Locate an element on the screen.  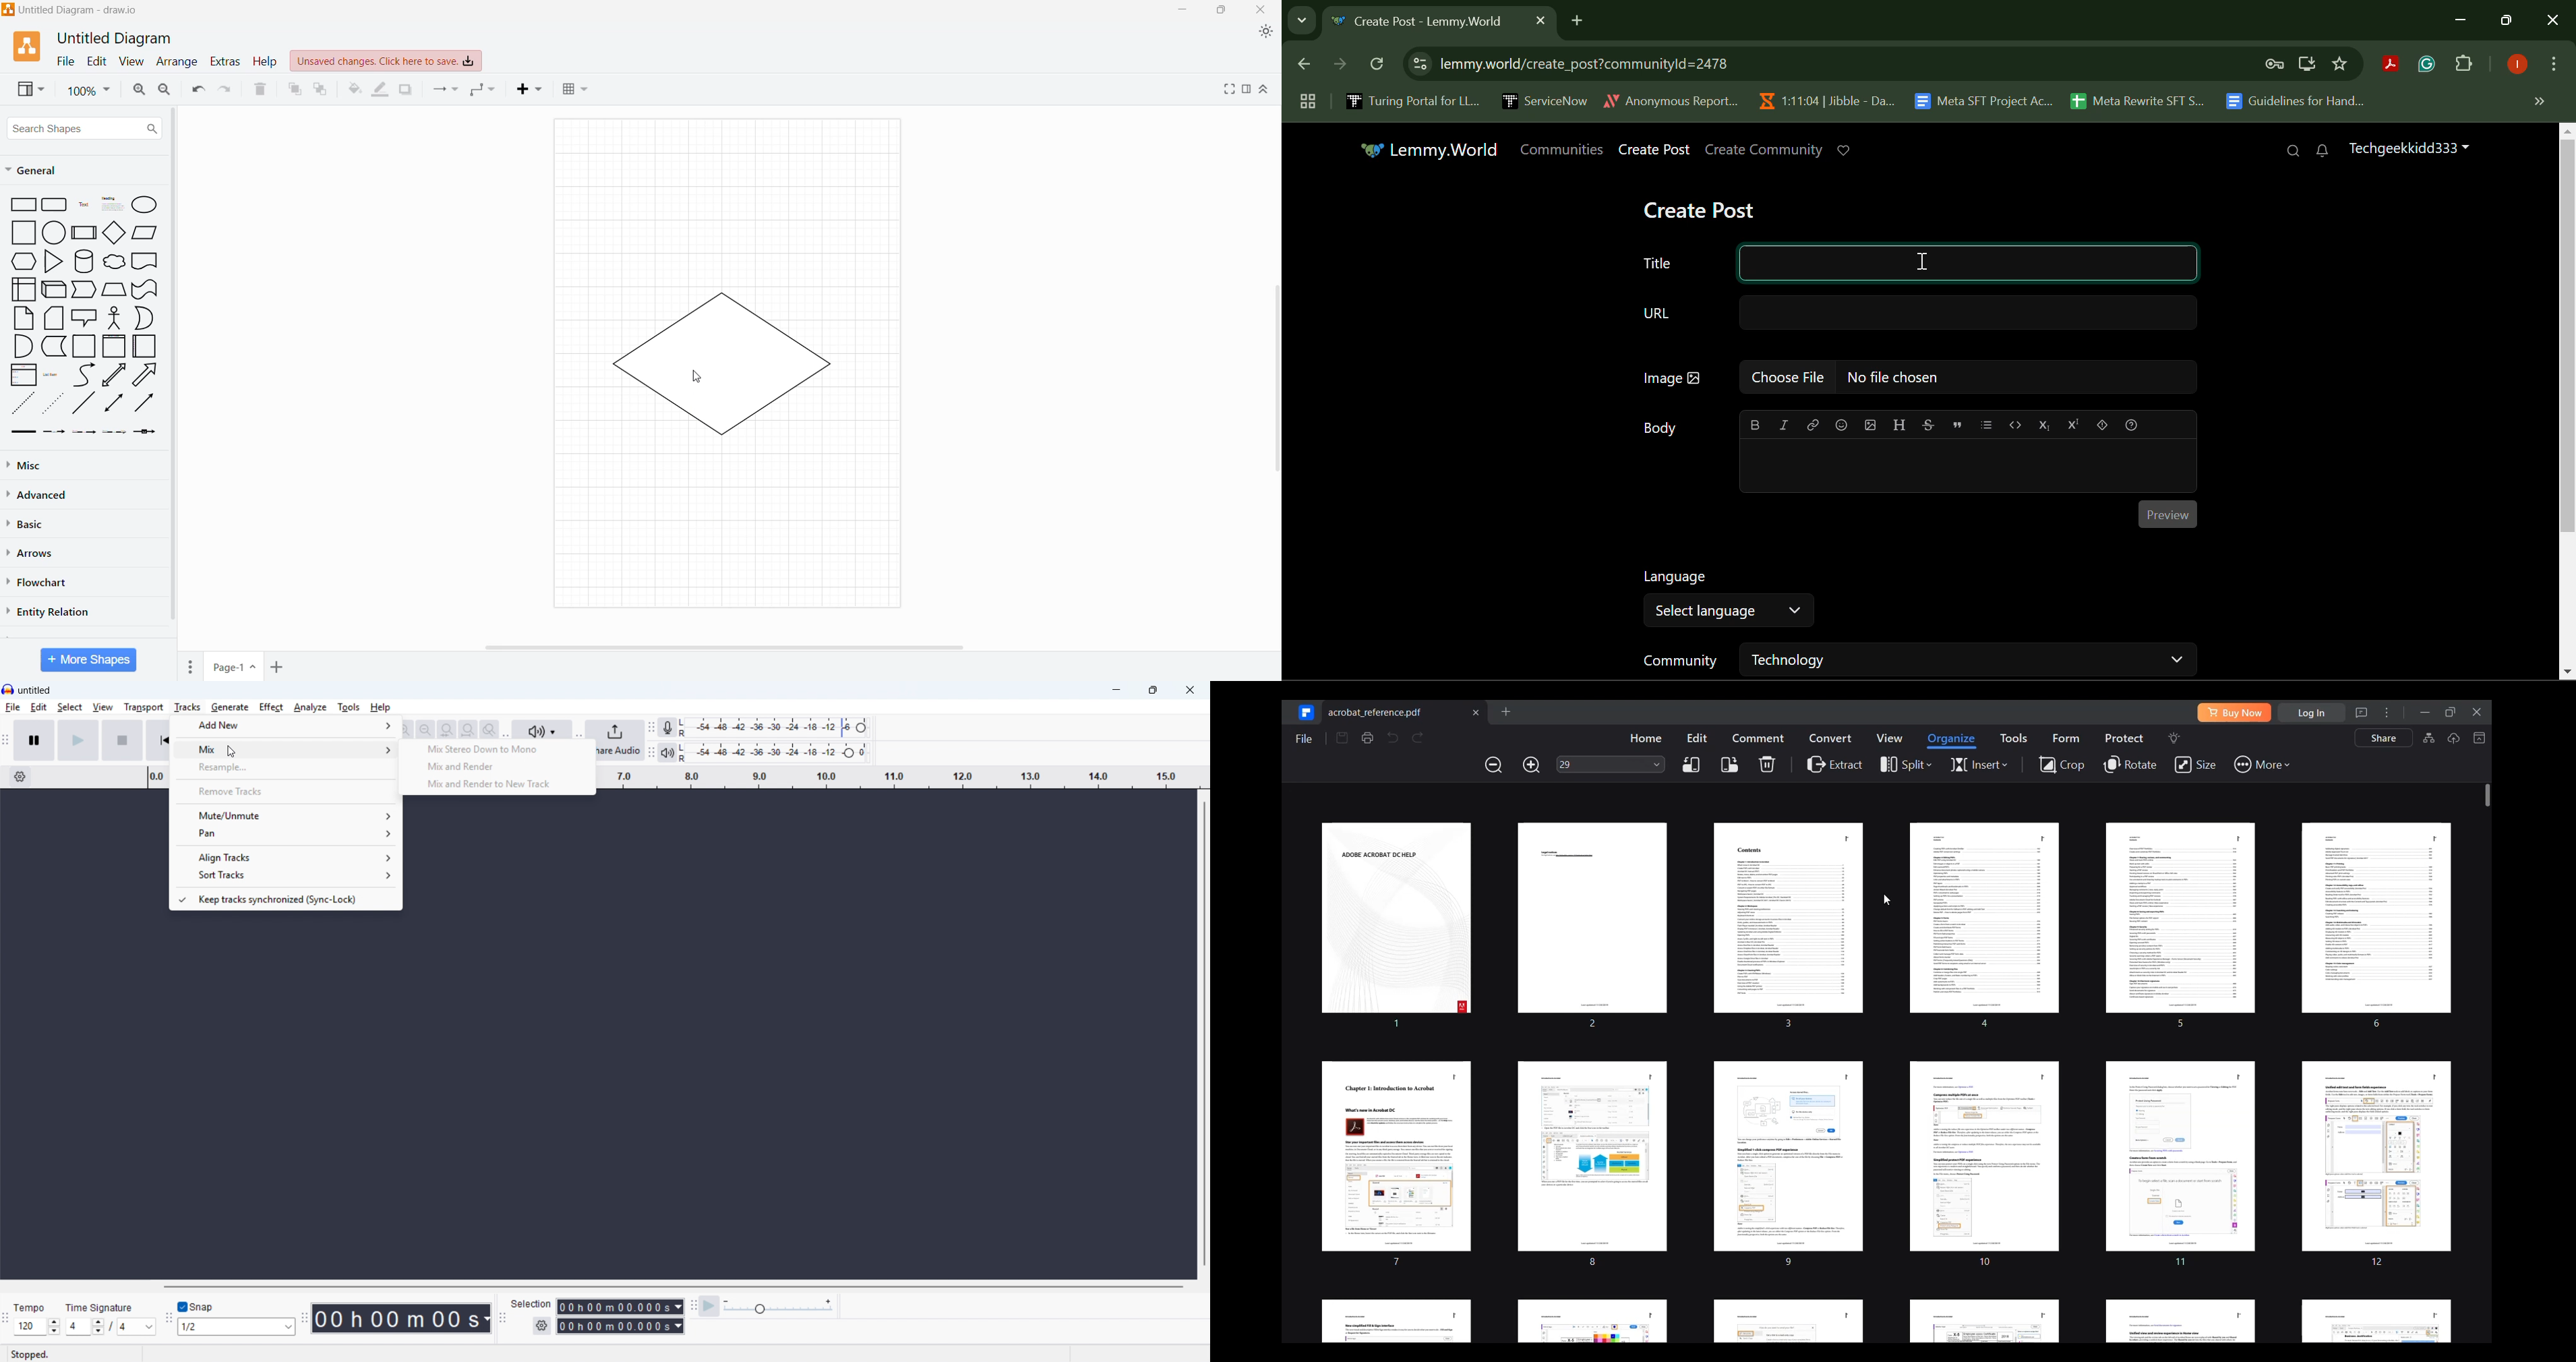
Heading with Text is located at coordinates (113, 205).